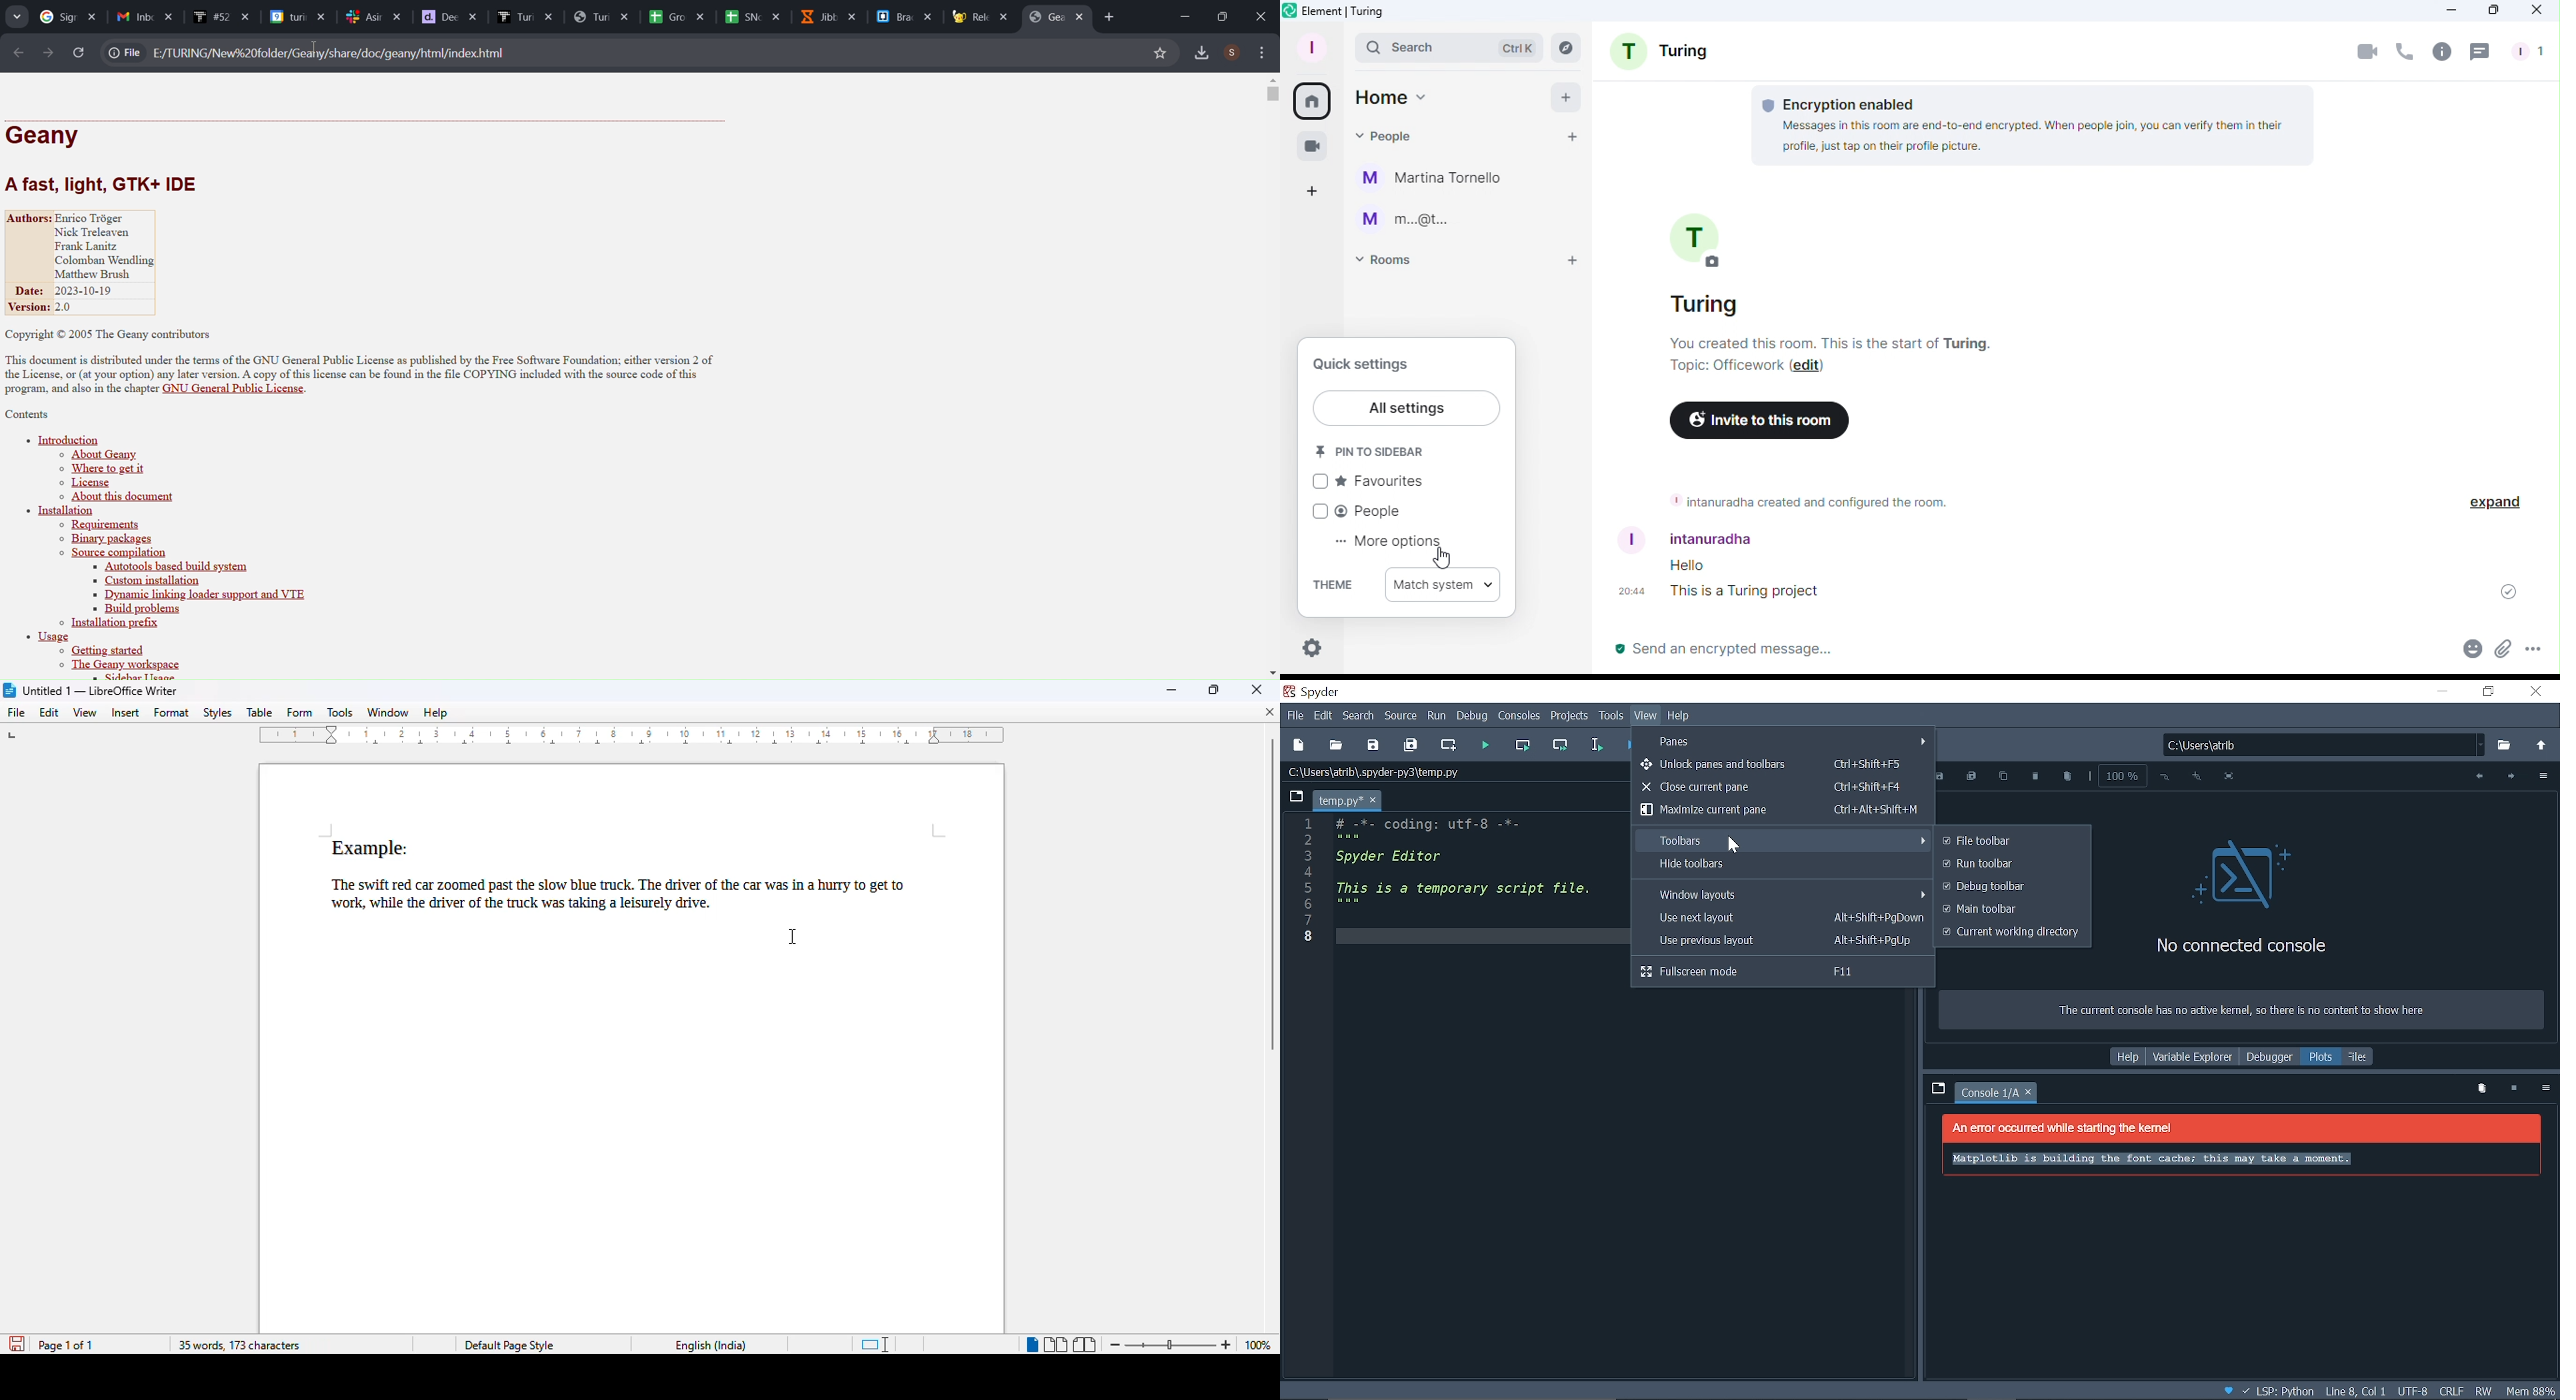 This screenshot has height=1400, width=2576. Describe the element at coordinates (218, 713) in the screenshot. I see `styles` at that location.